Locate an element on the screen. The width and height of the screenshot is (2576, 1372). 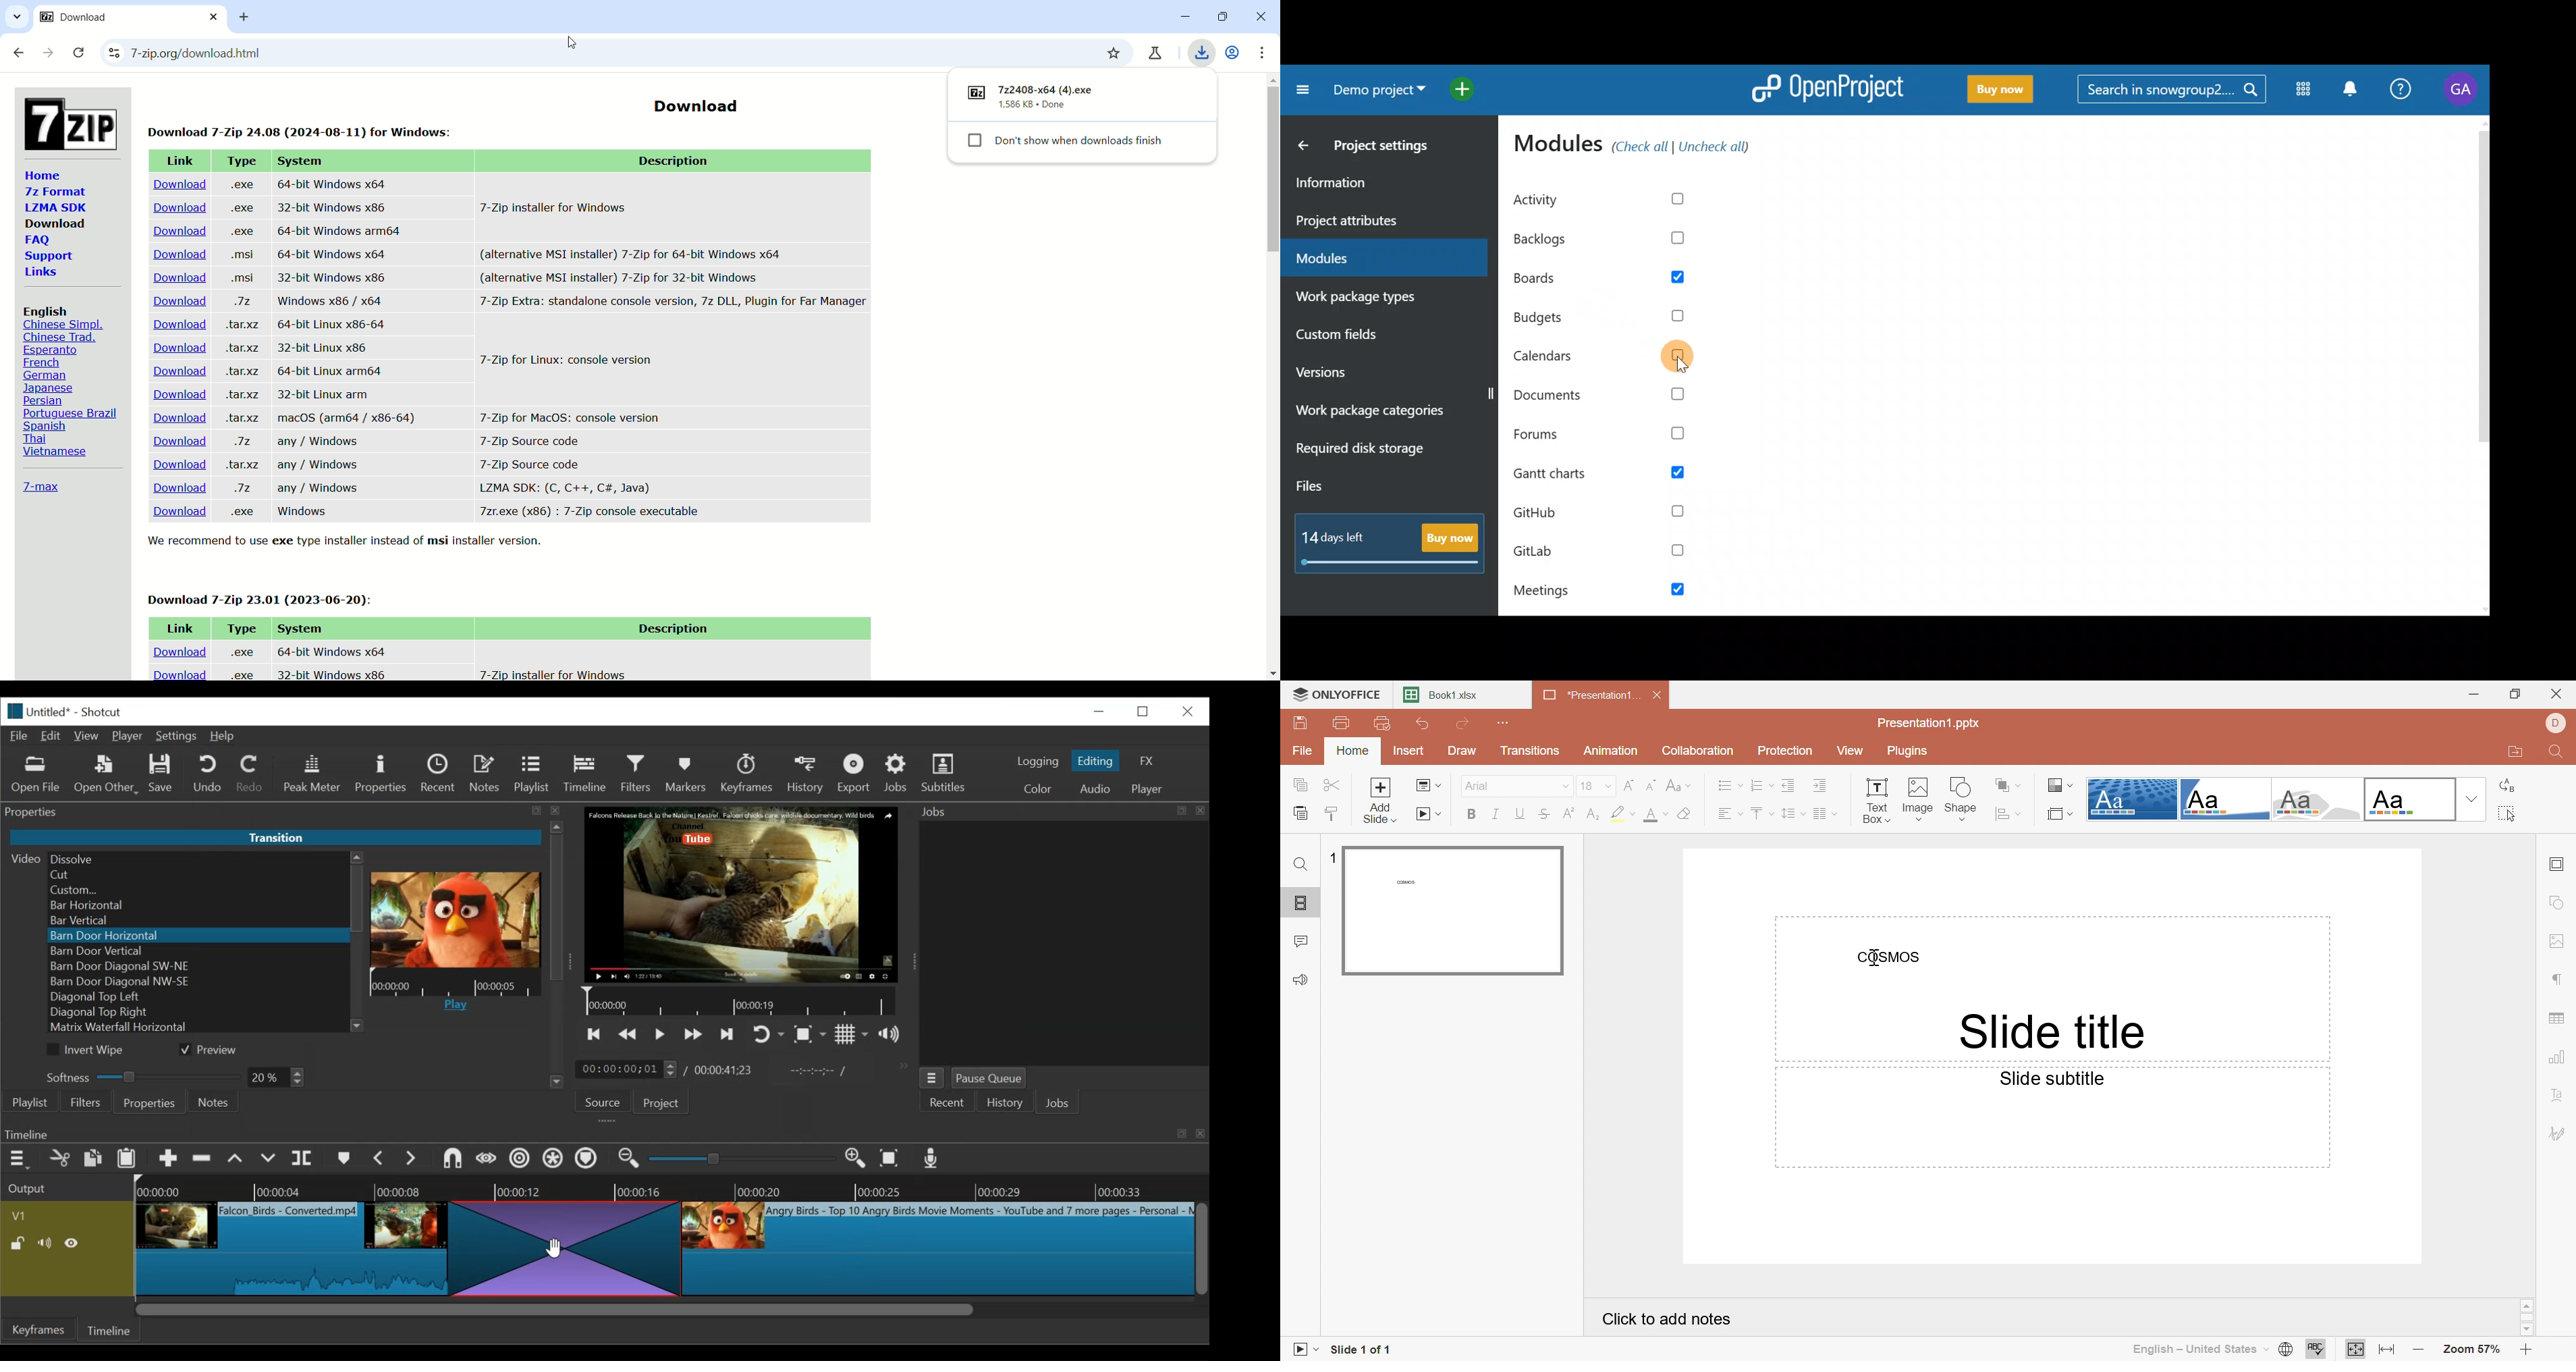
Cut is located at coordinates (61, 1158).